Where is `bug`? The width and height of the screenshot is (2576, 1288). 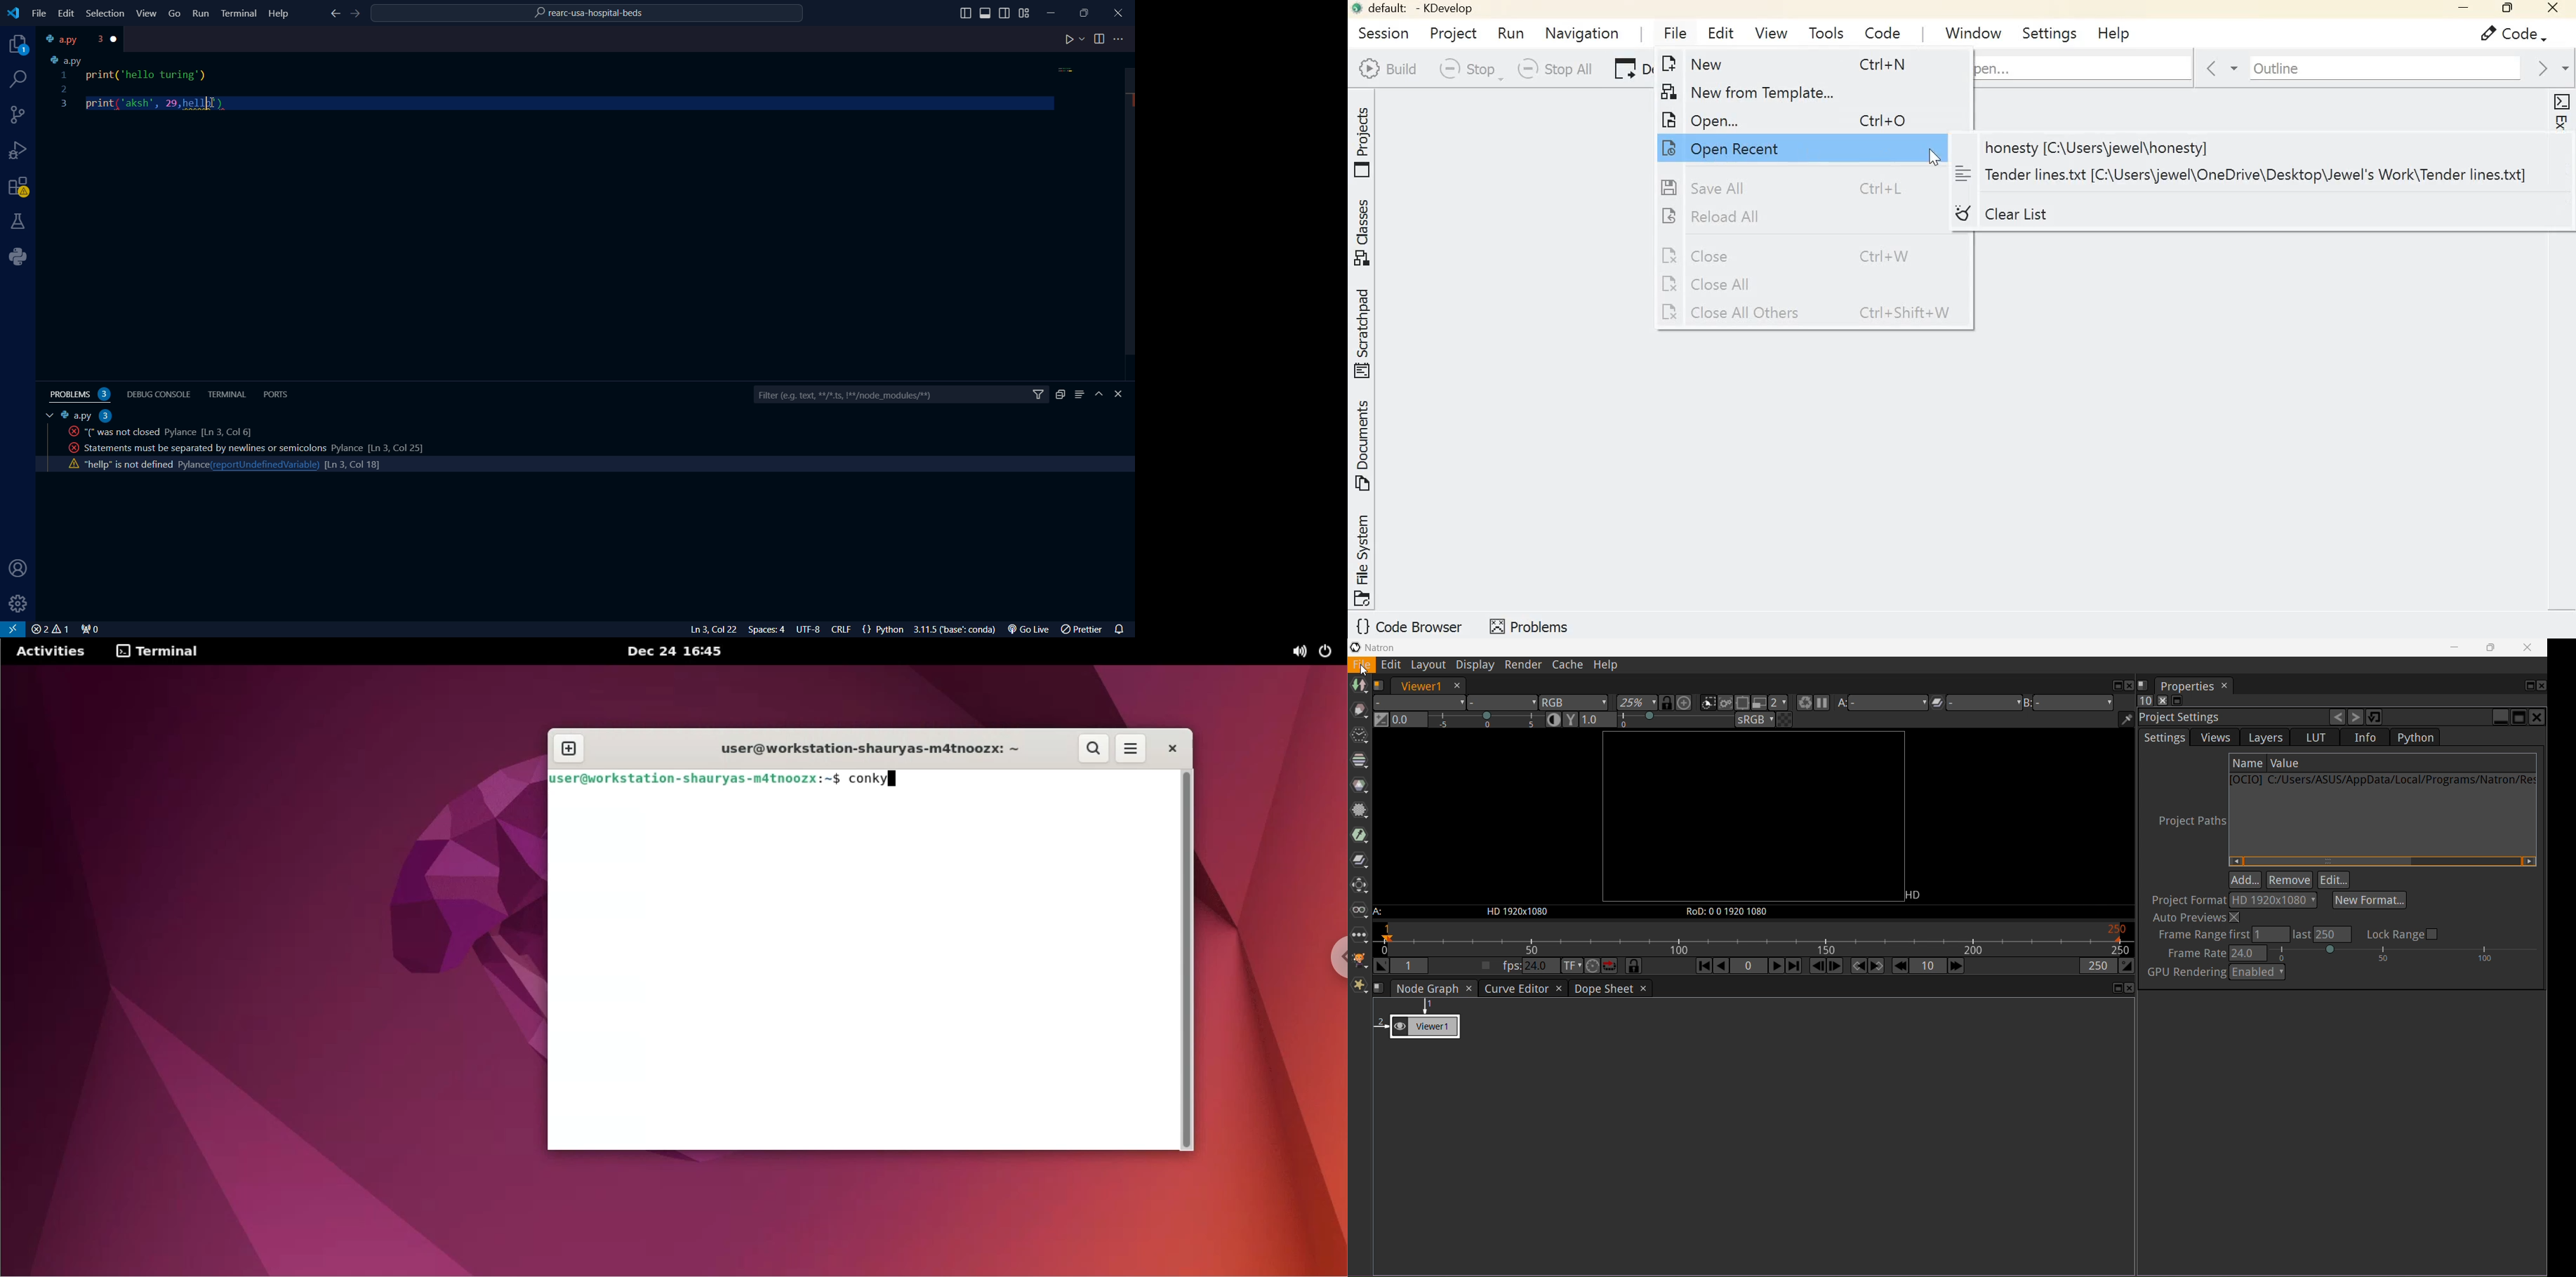 bug is located at coordinates (21, 148).